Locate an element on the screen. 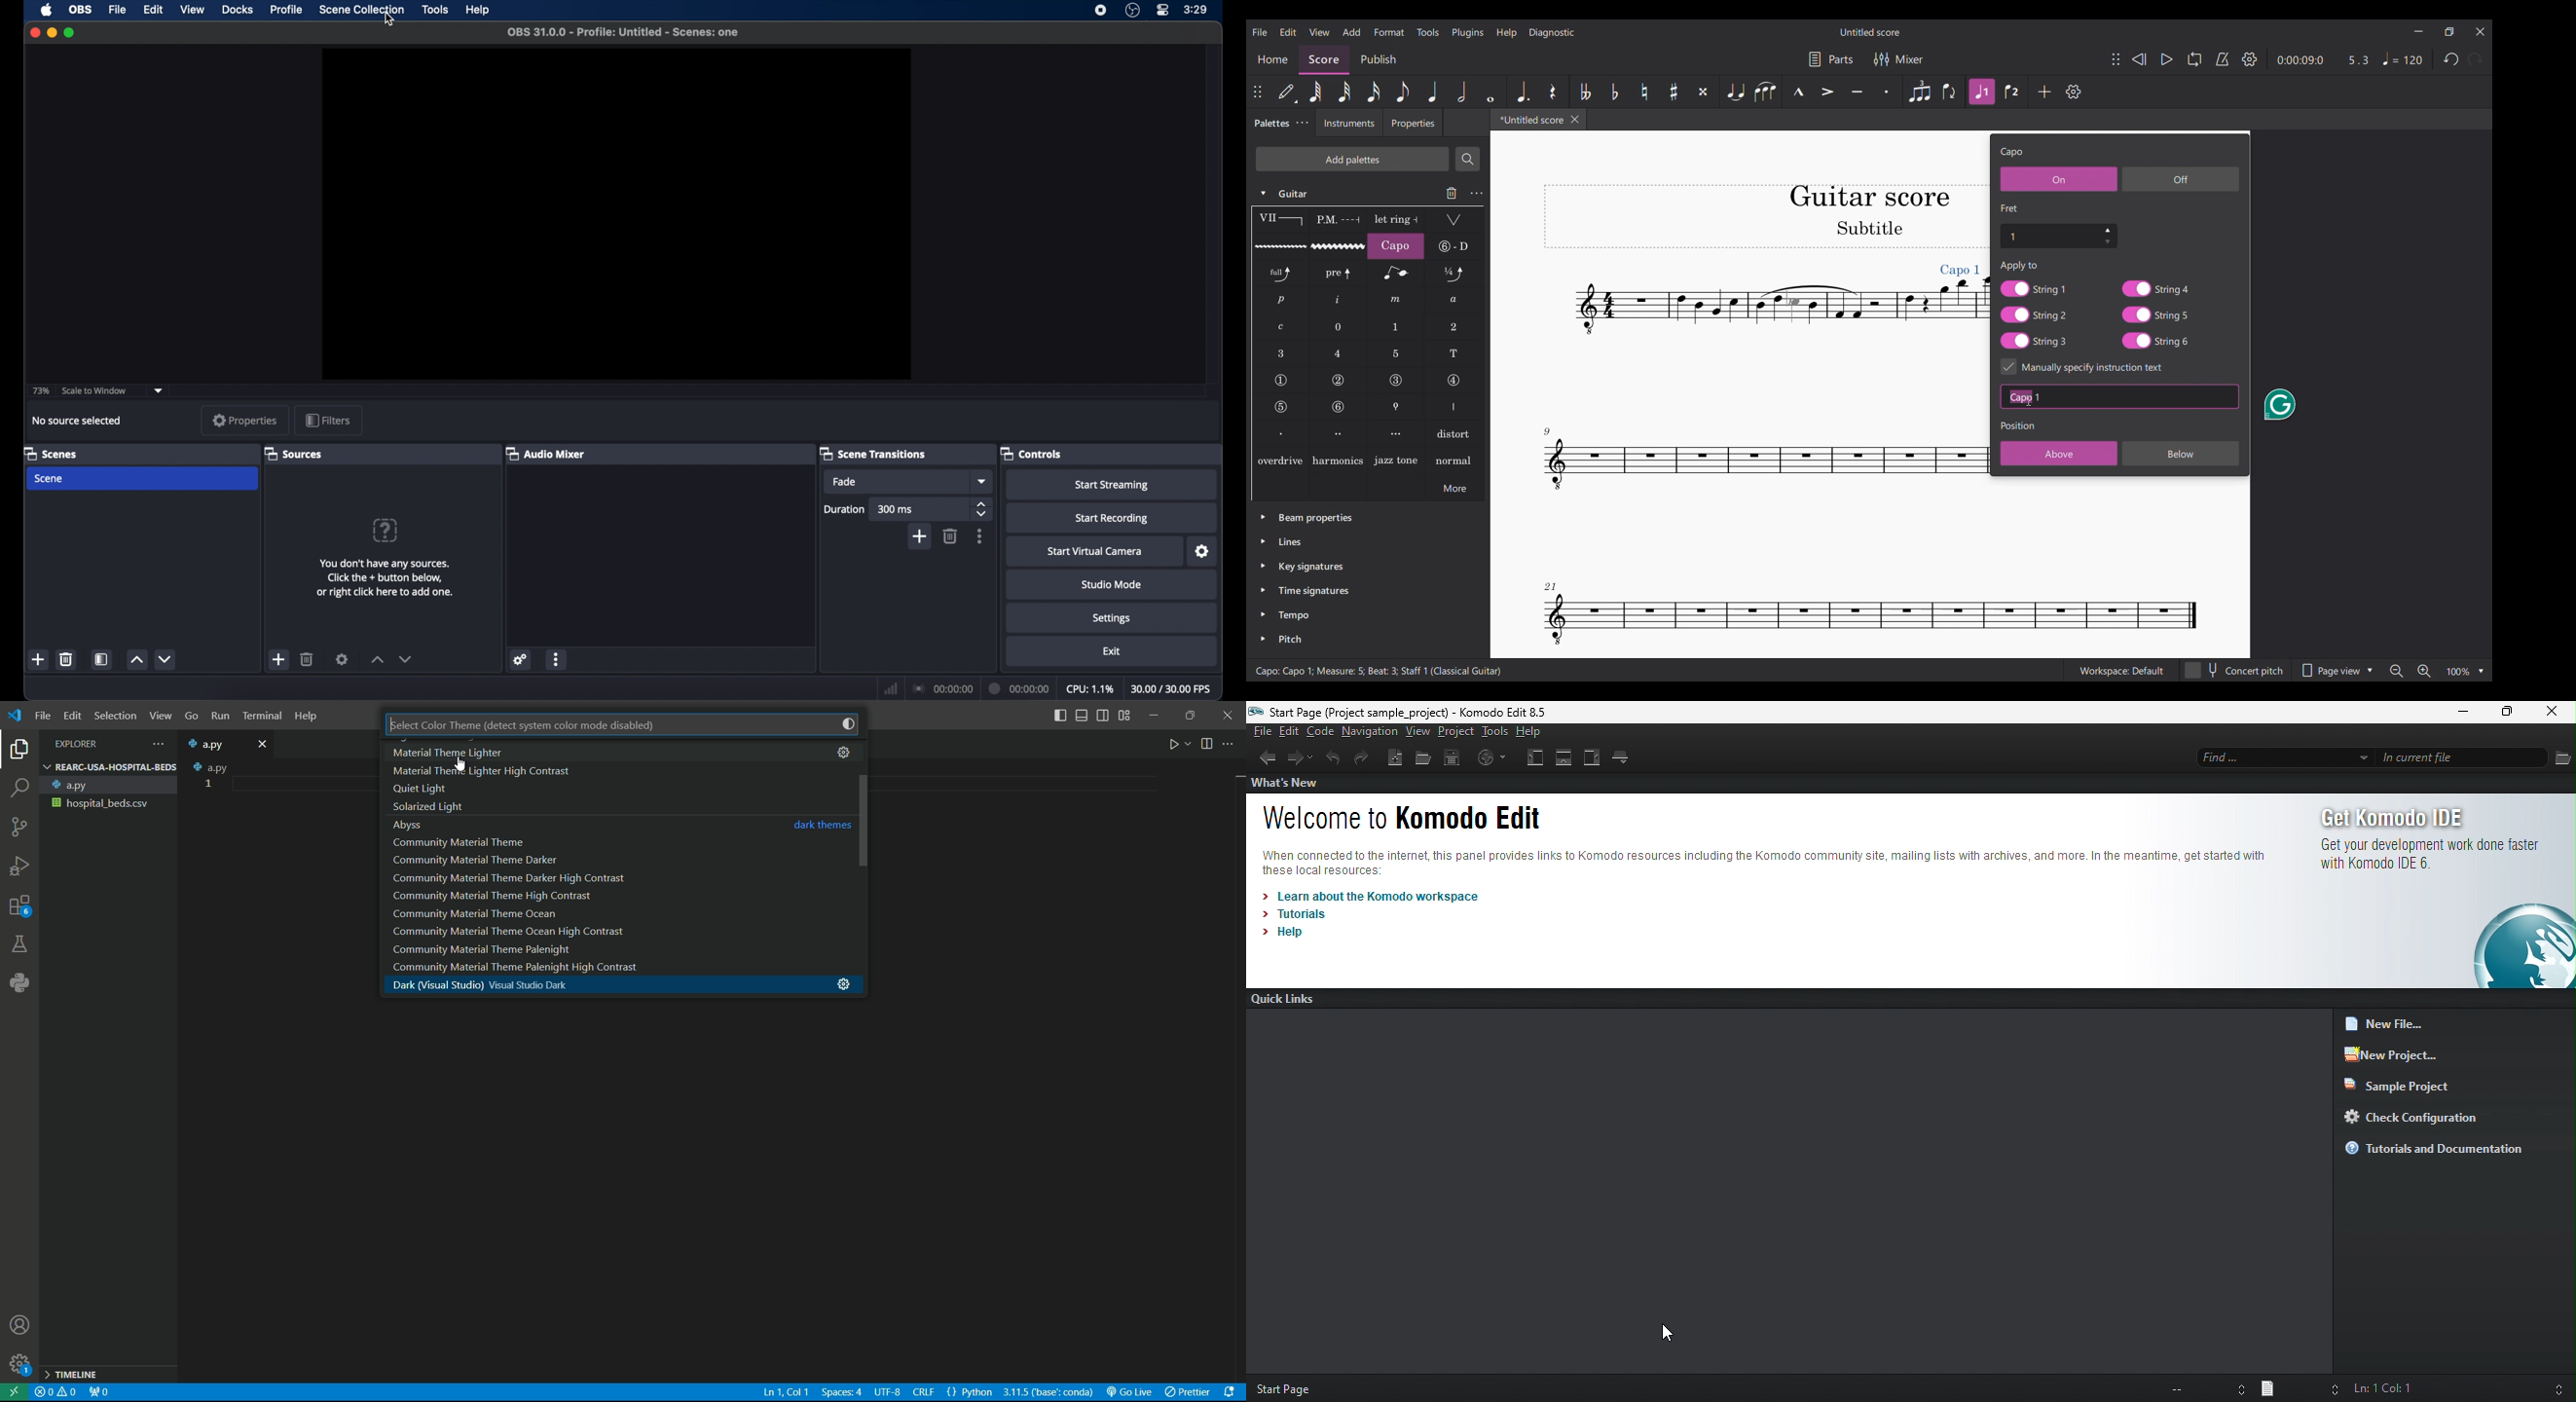 This screenshot has width=2576, height=1428. delete is located at coordinates (950, 536).